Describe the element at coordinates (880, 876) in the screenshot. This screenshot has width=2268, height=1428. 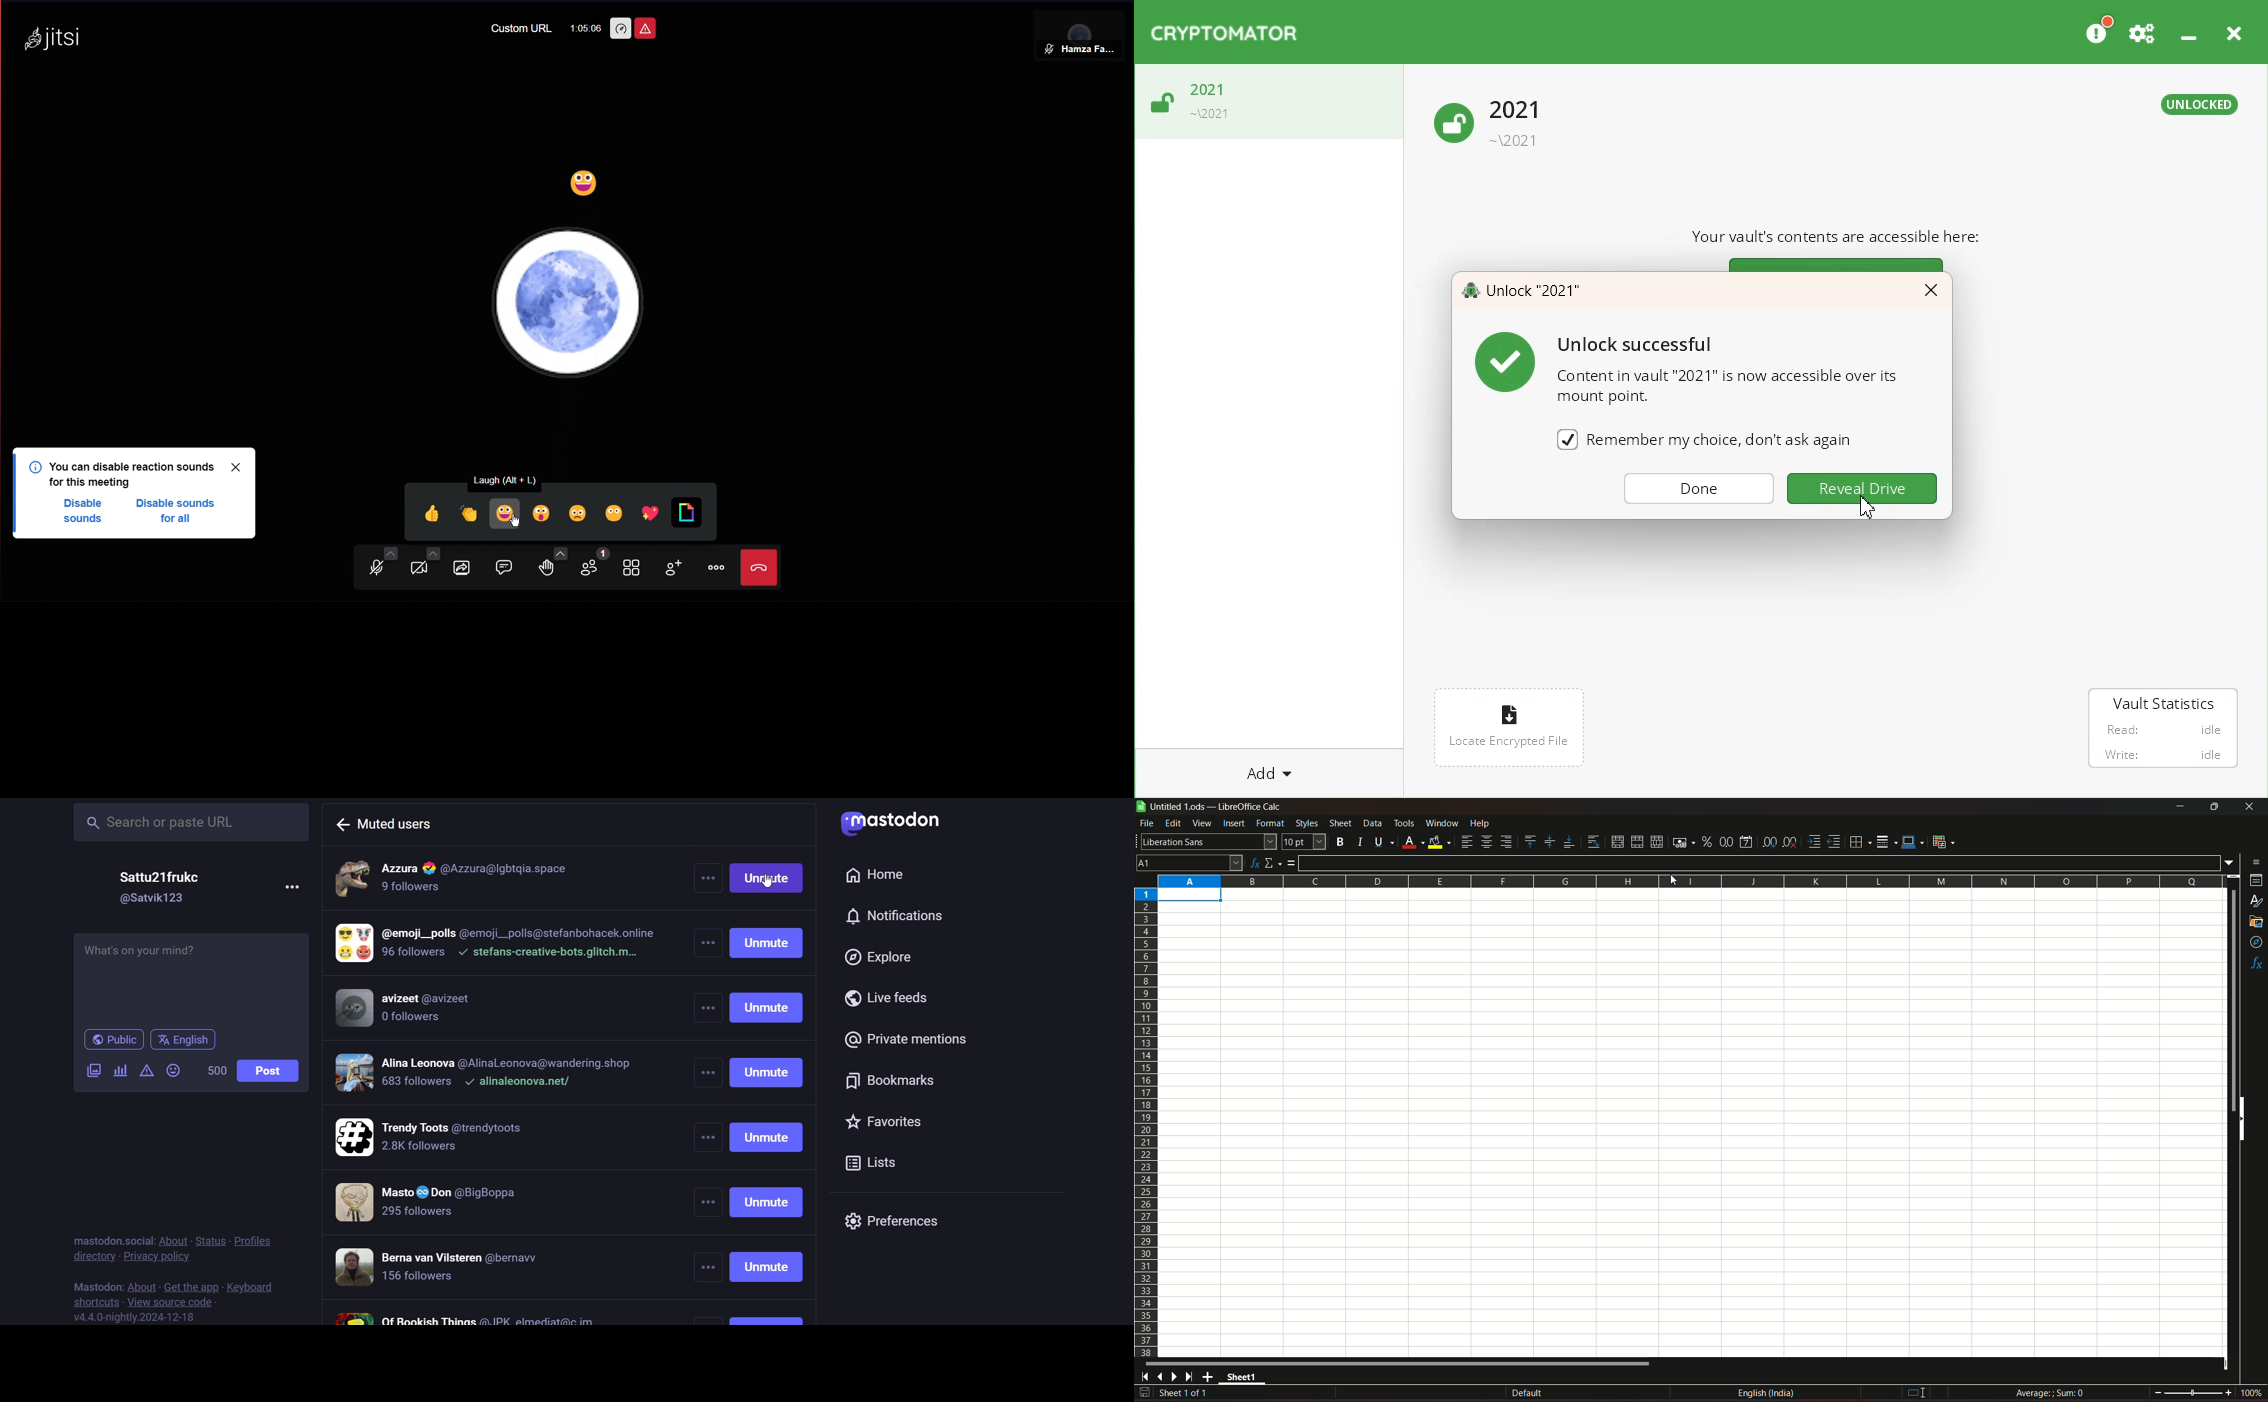
I see `home` at that location.